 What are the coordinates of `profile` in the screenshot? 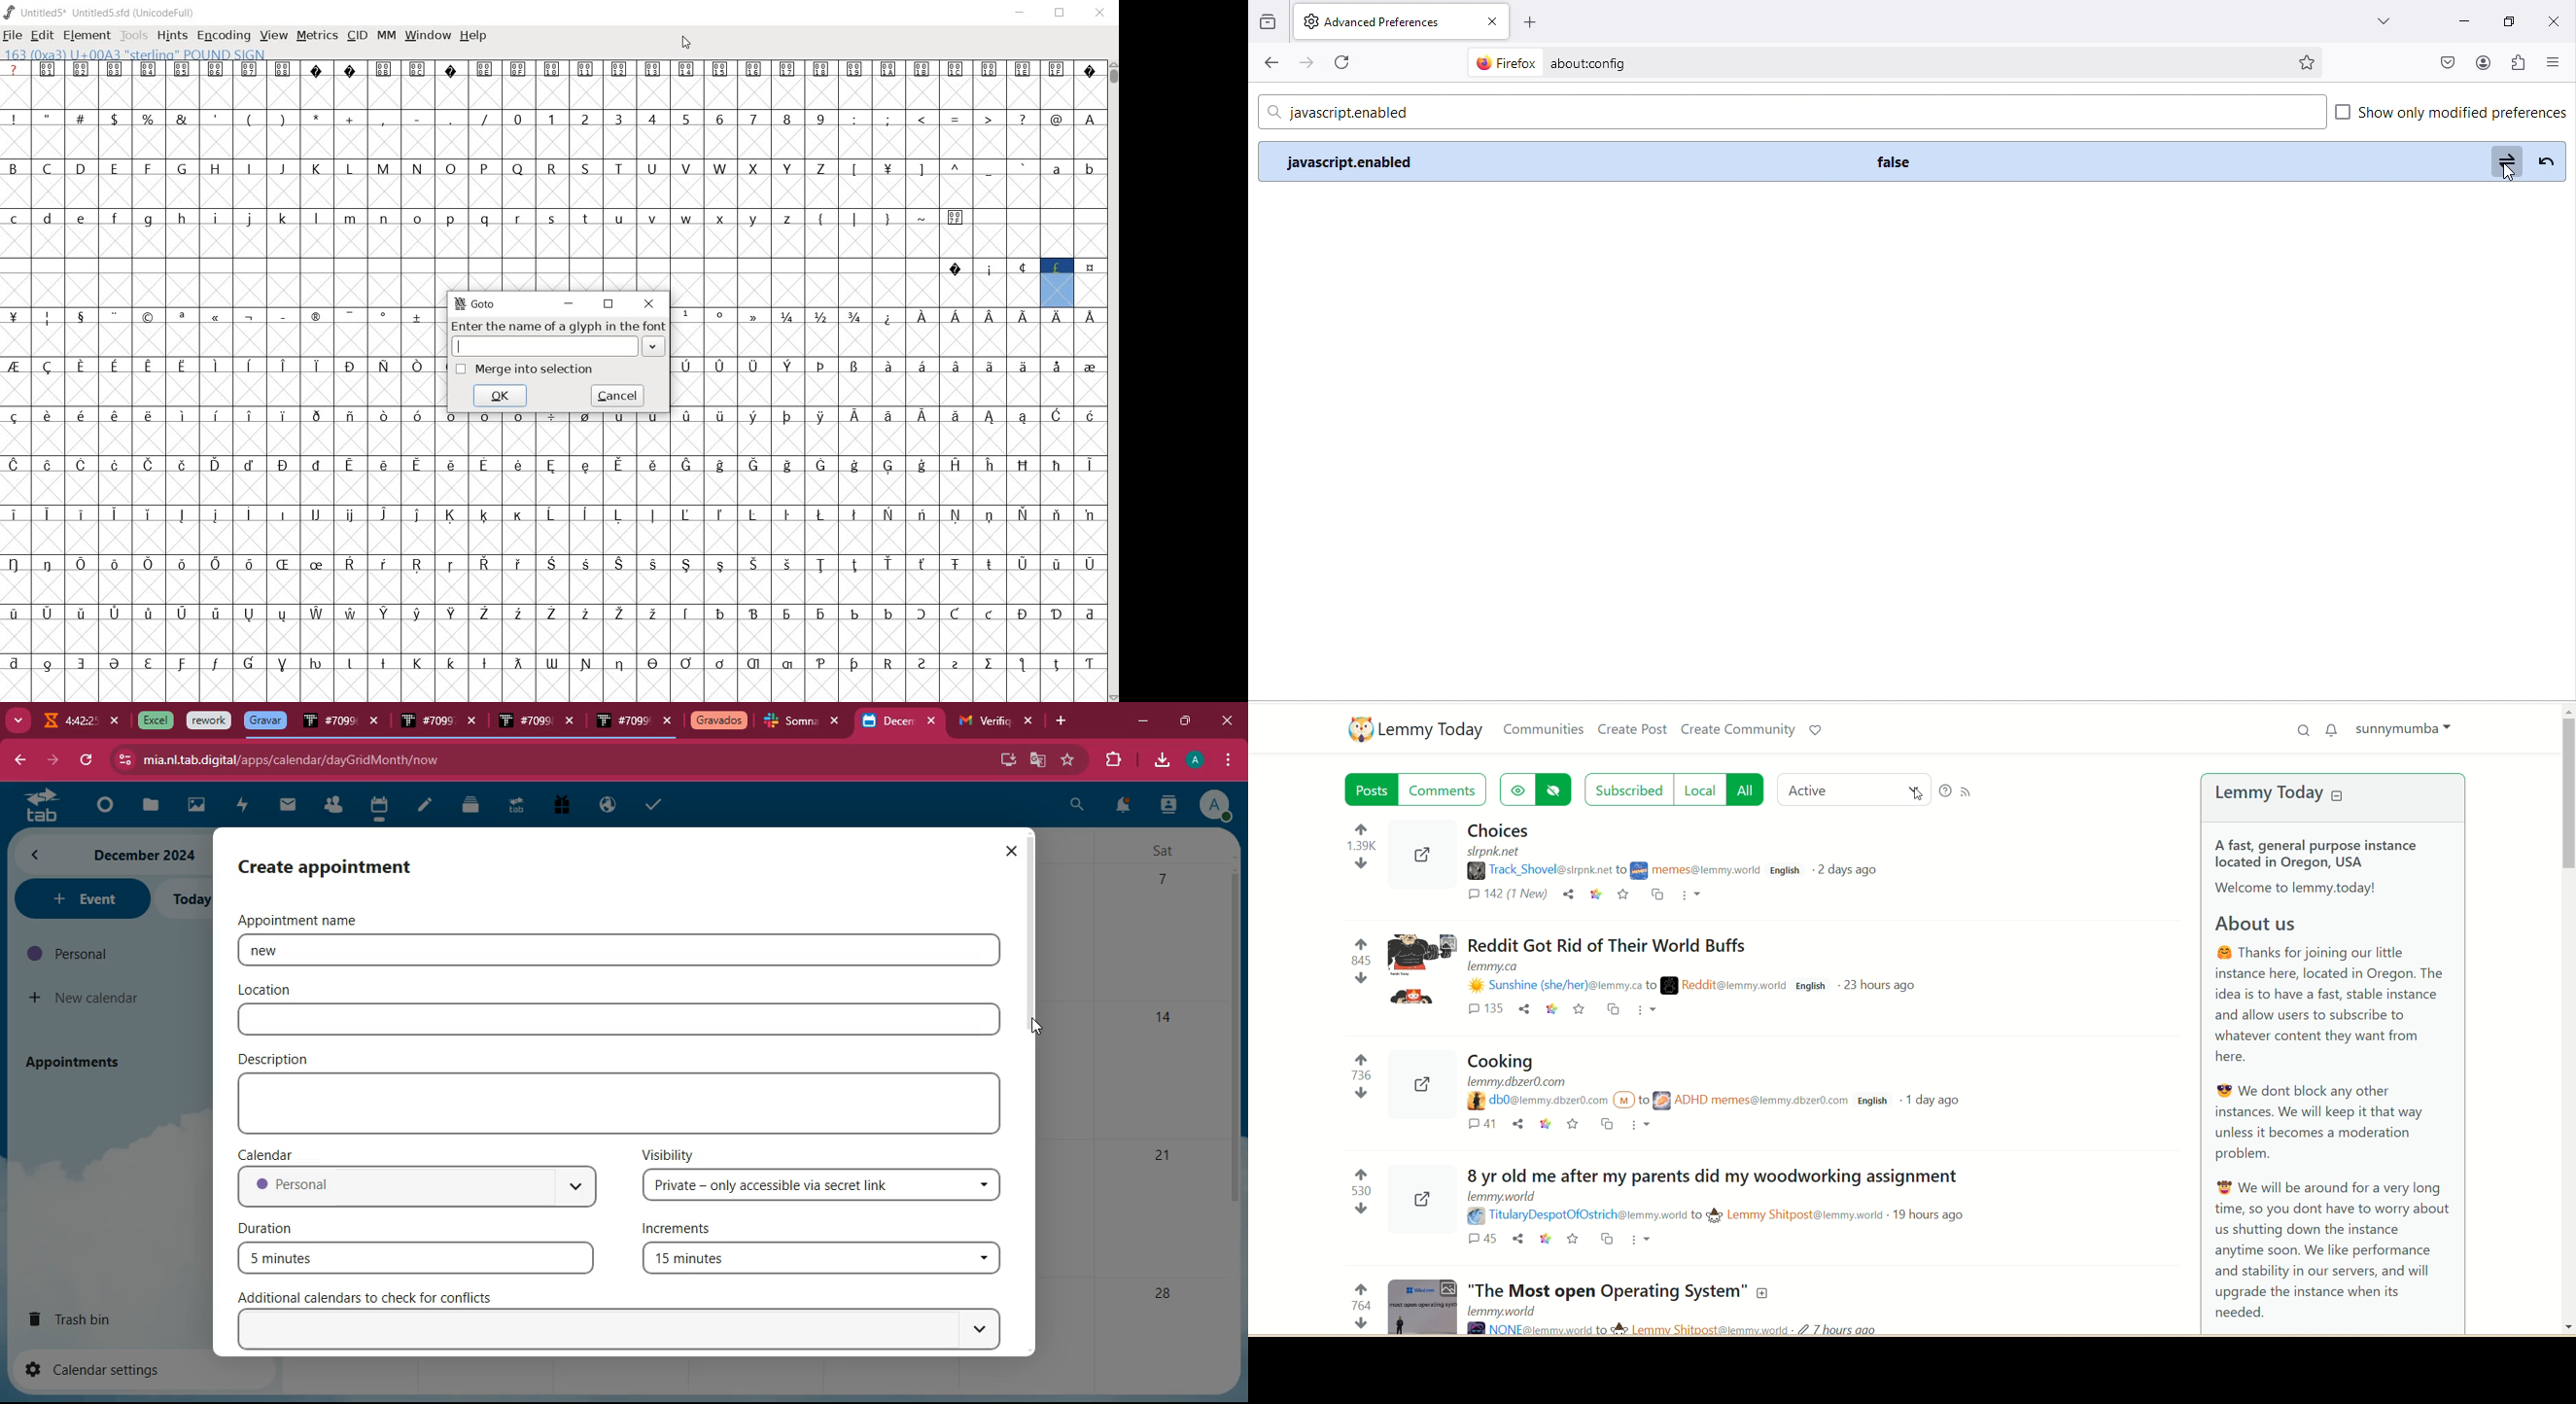 It's located at (1198, 760).